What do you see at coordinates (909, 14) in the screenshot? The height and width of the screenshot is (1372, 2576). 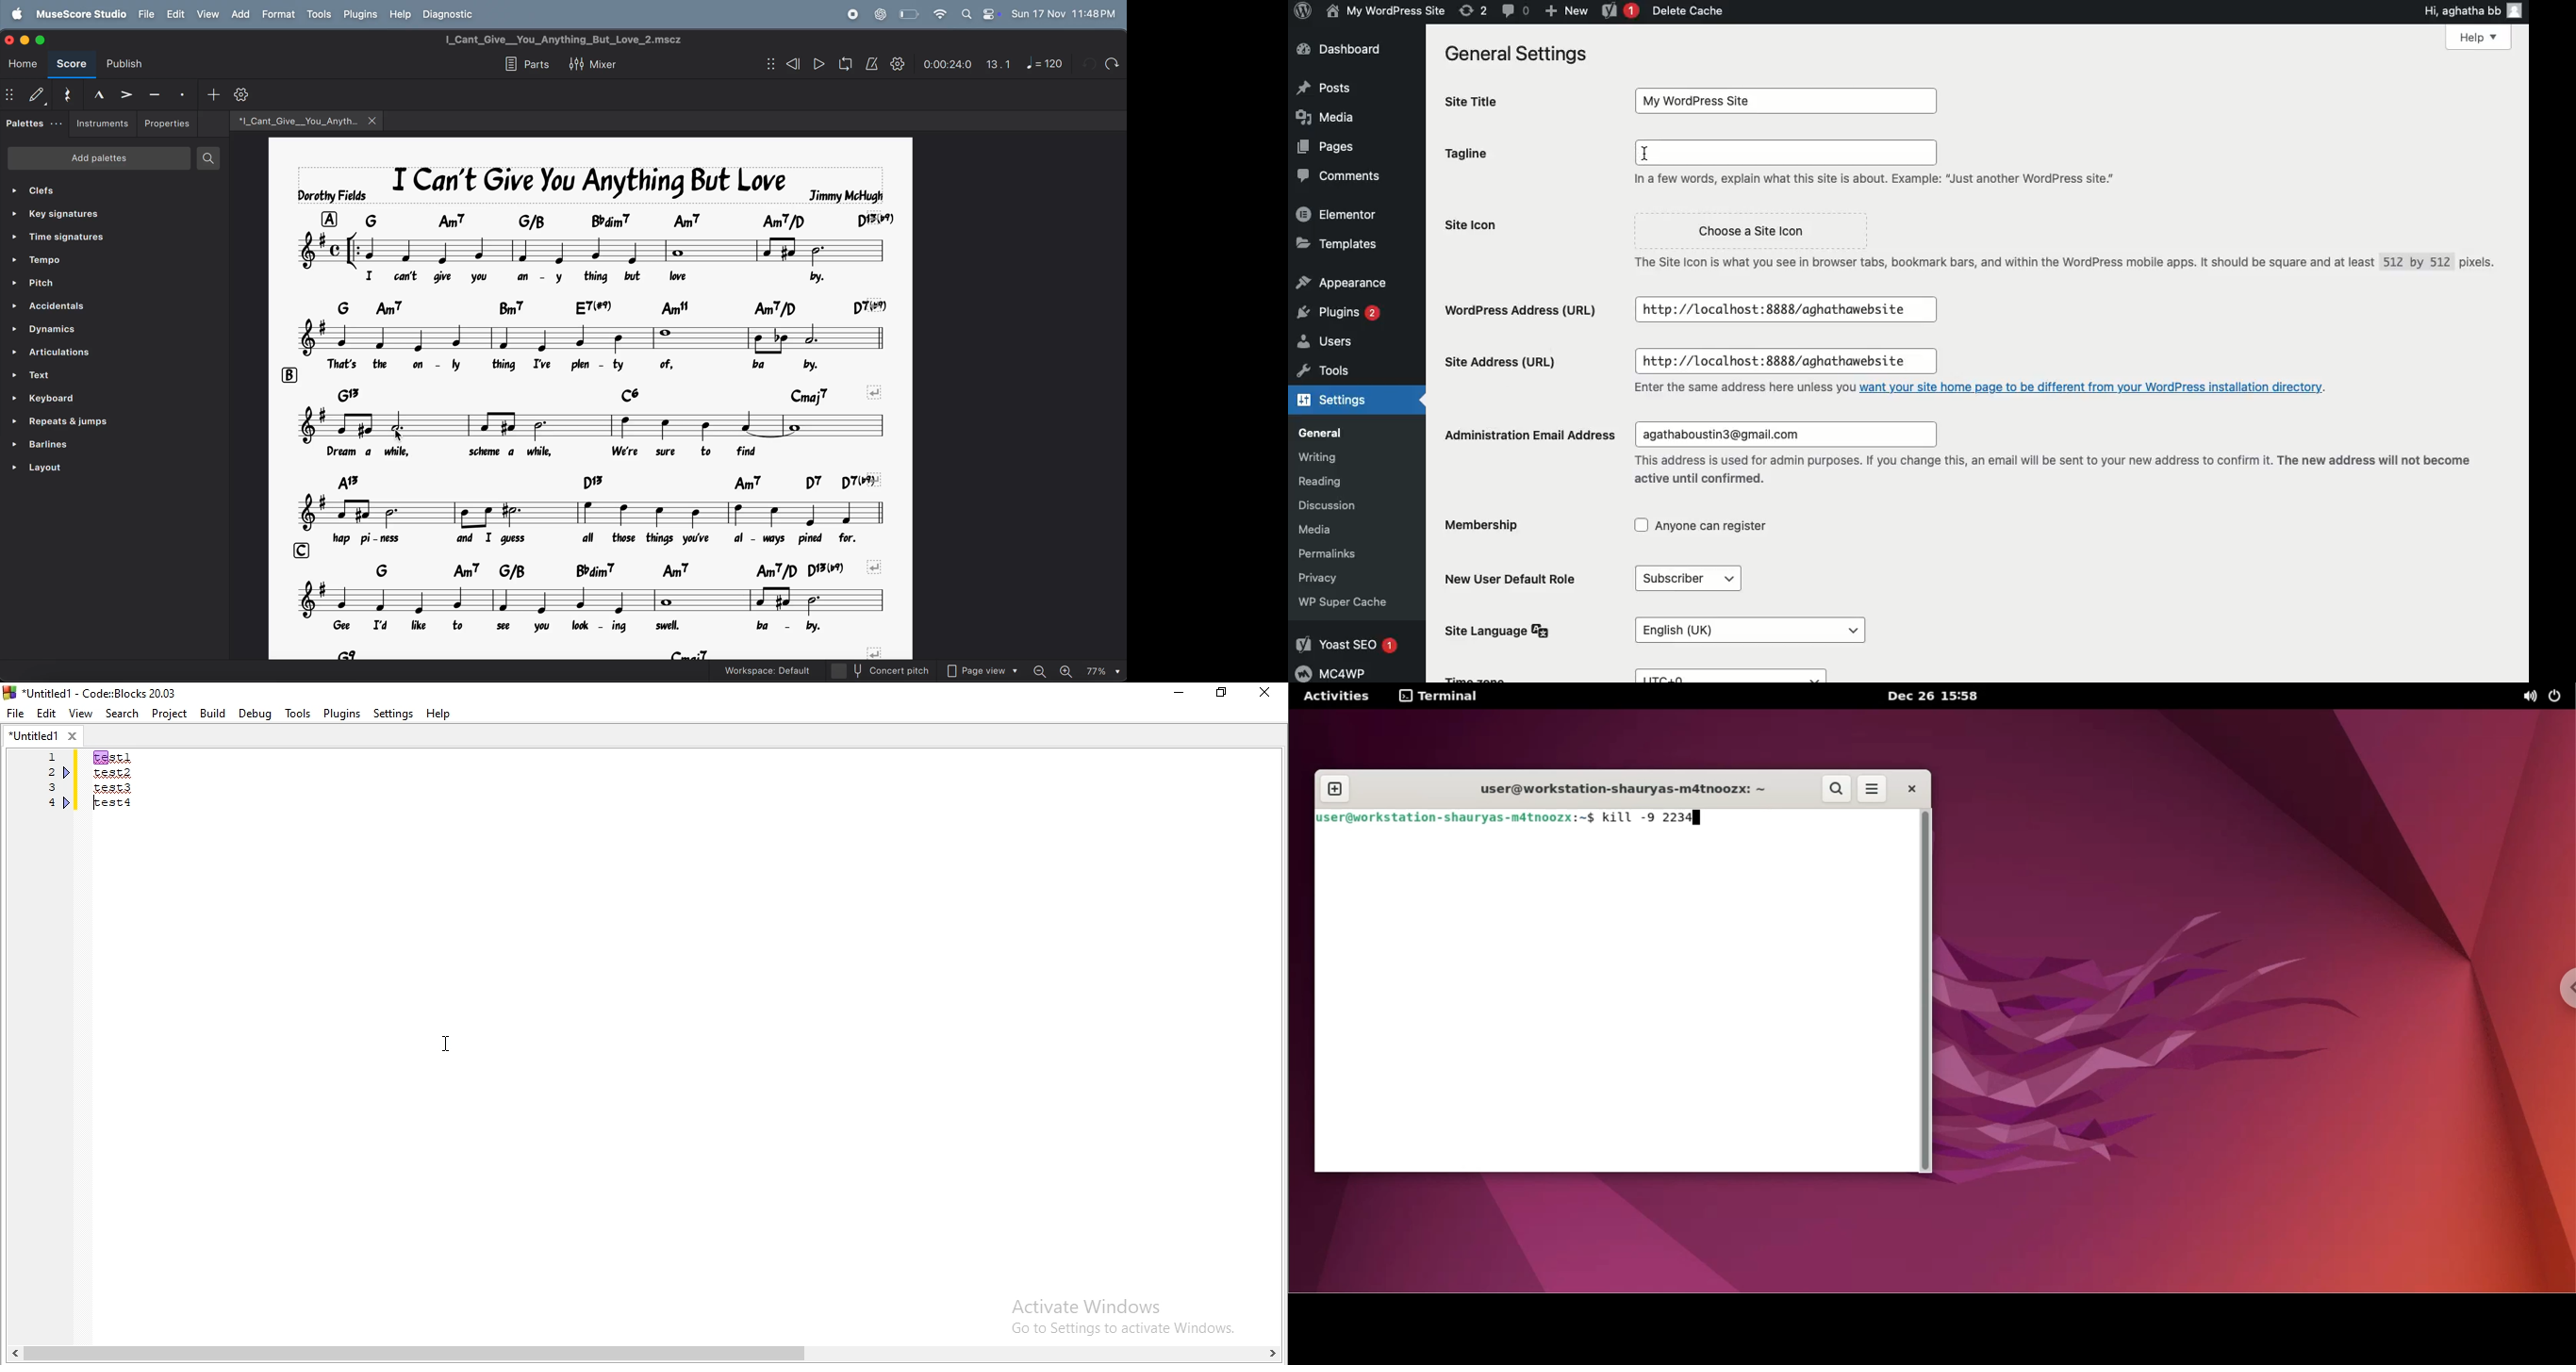 I see `battery` at bounding box center [909, 14].